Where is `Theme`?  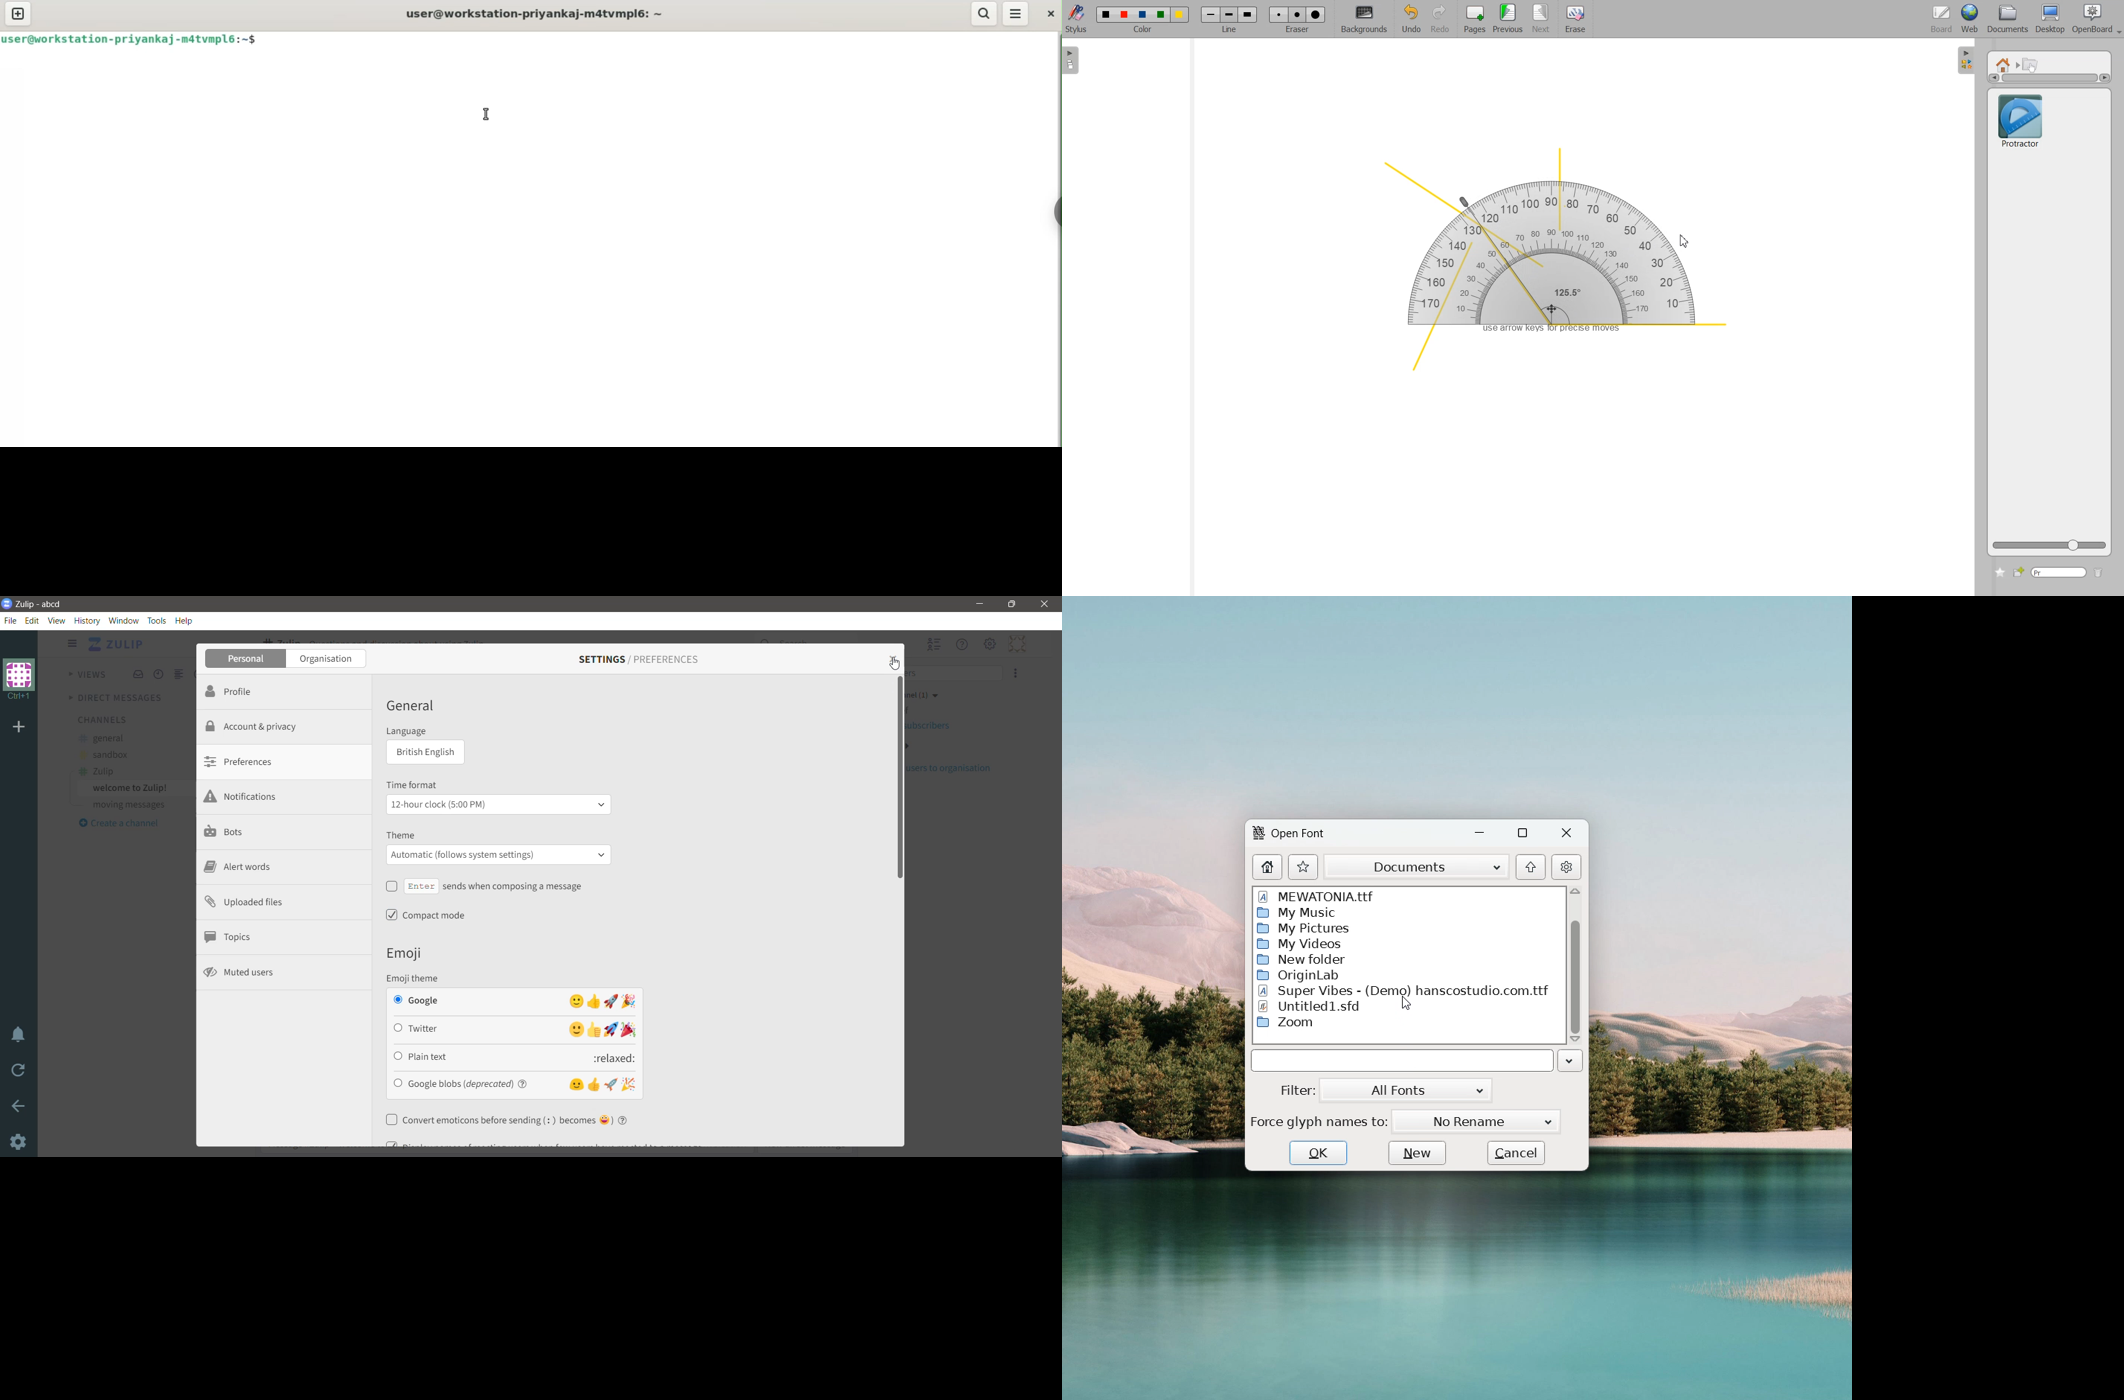
Theme is located at coordinates (406, 834).